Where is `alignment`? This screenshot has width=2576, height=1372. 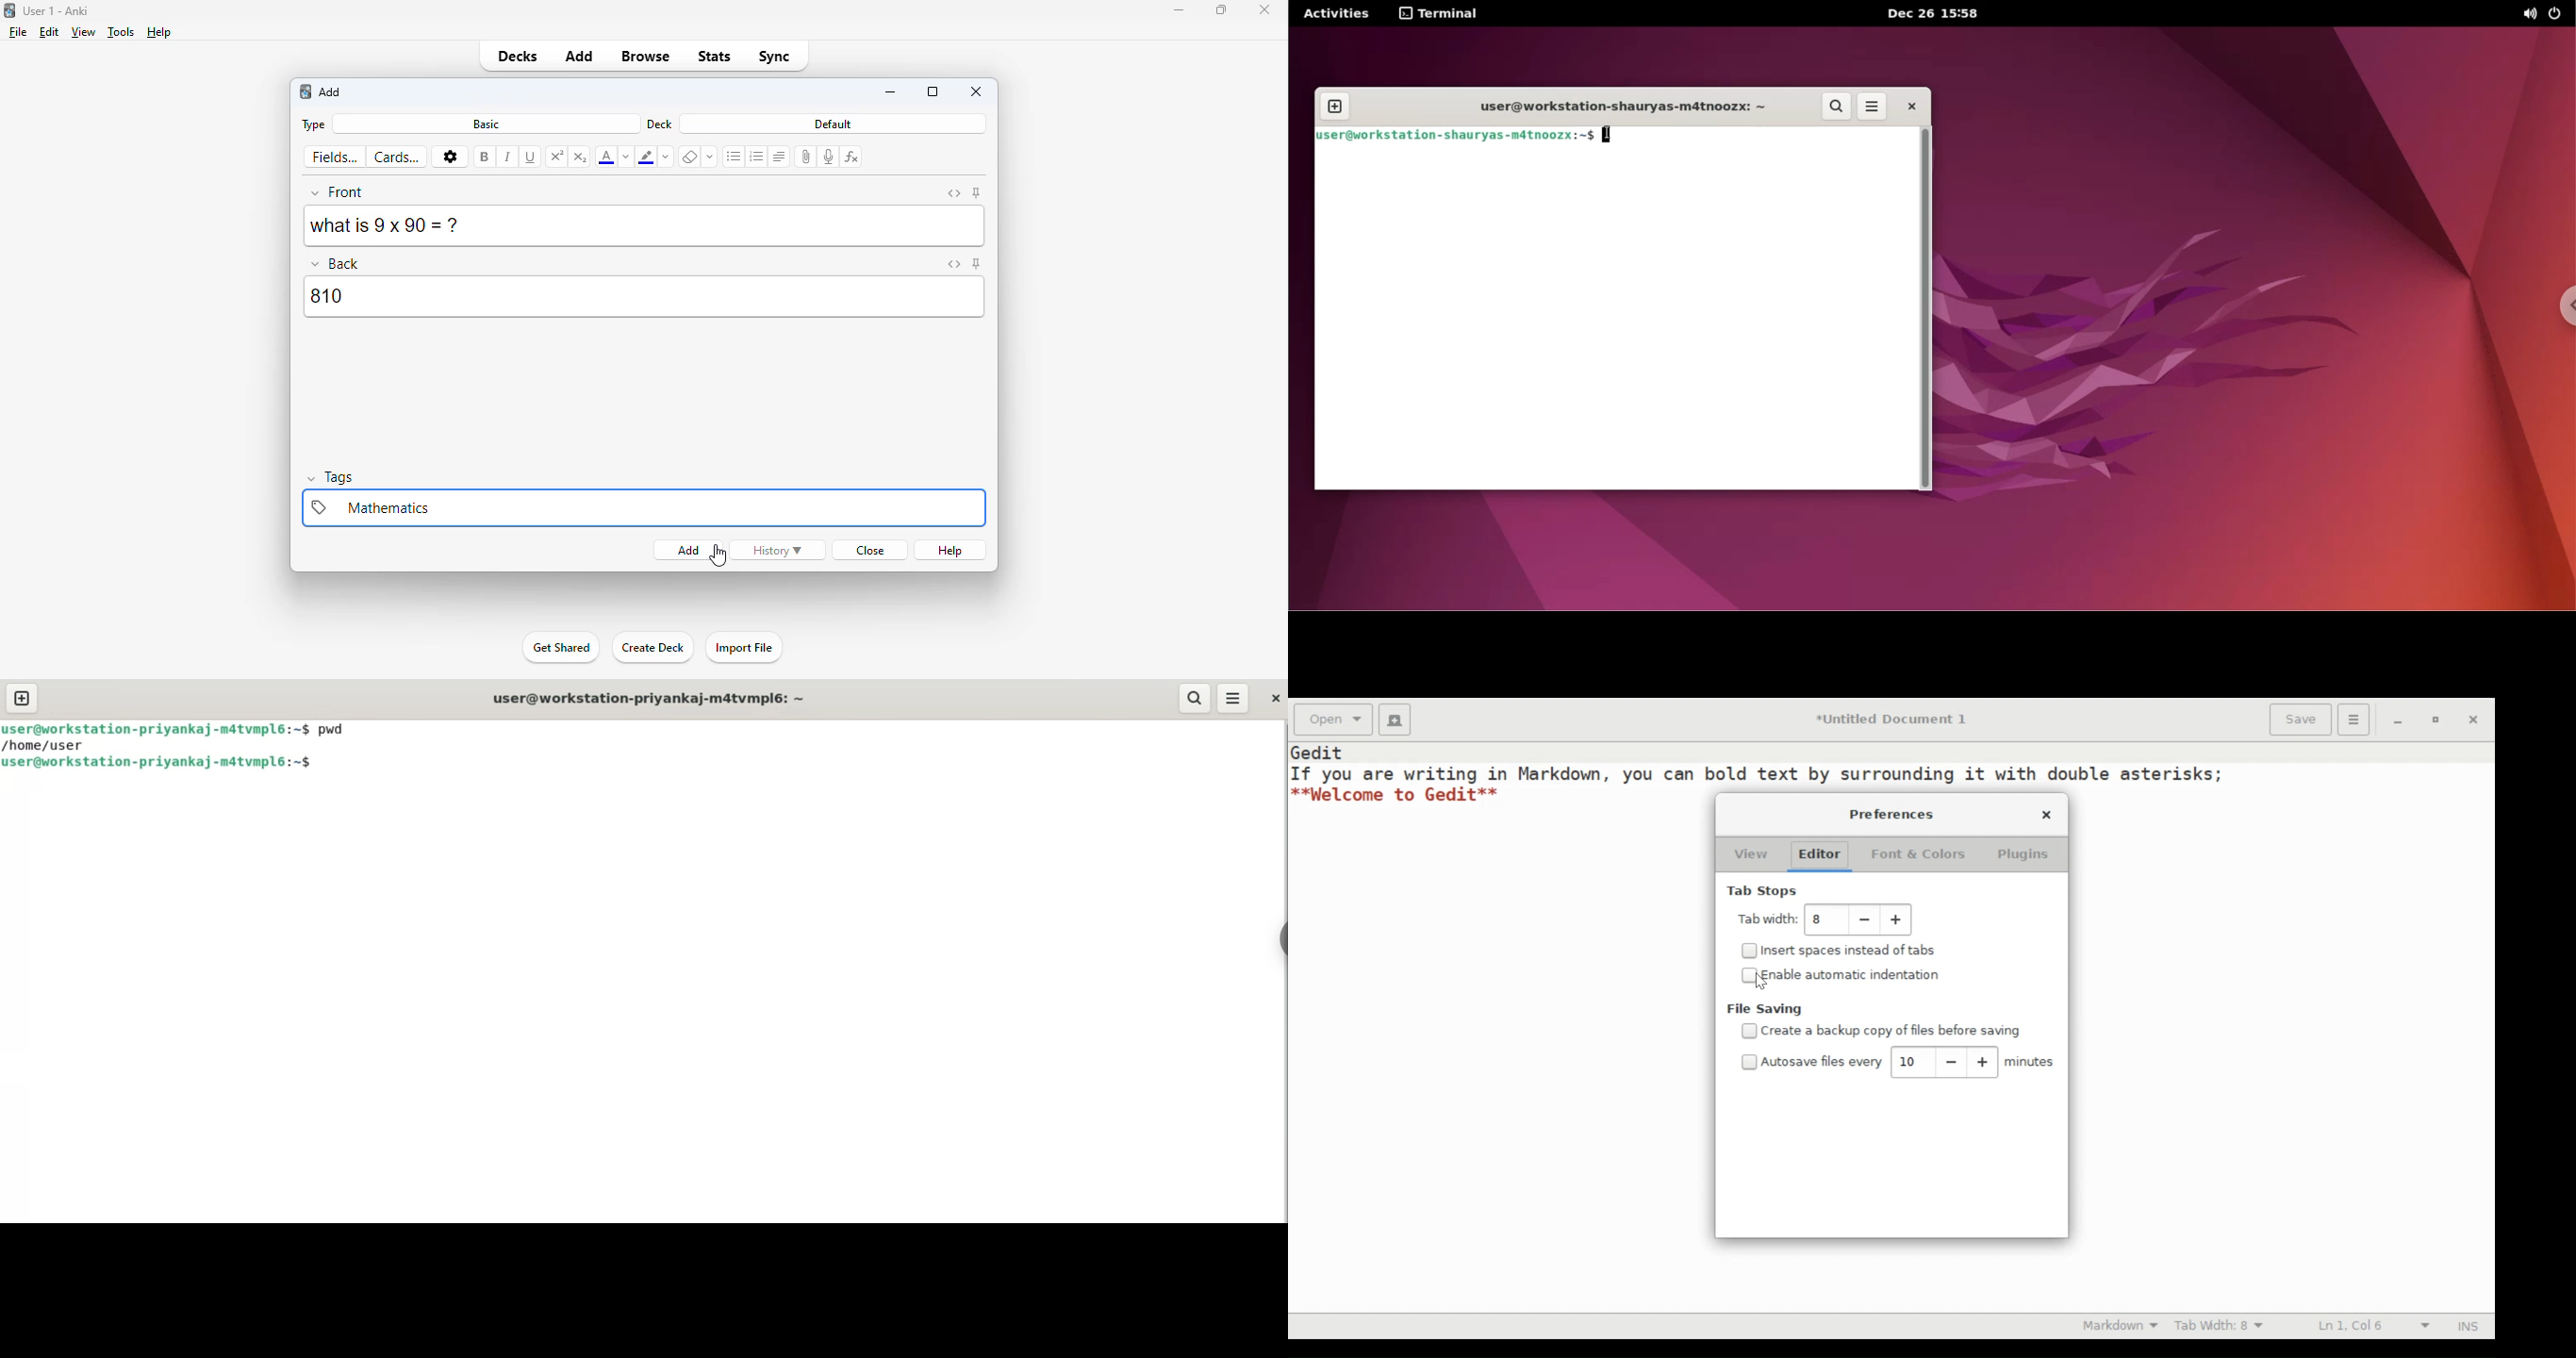
alignment is located at coordinates (779, 157).